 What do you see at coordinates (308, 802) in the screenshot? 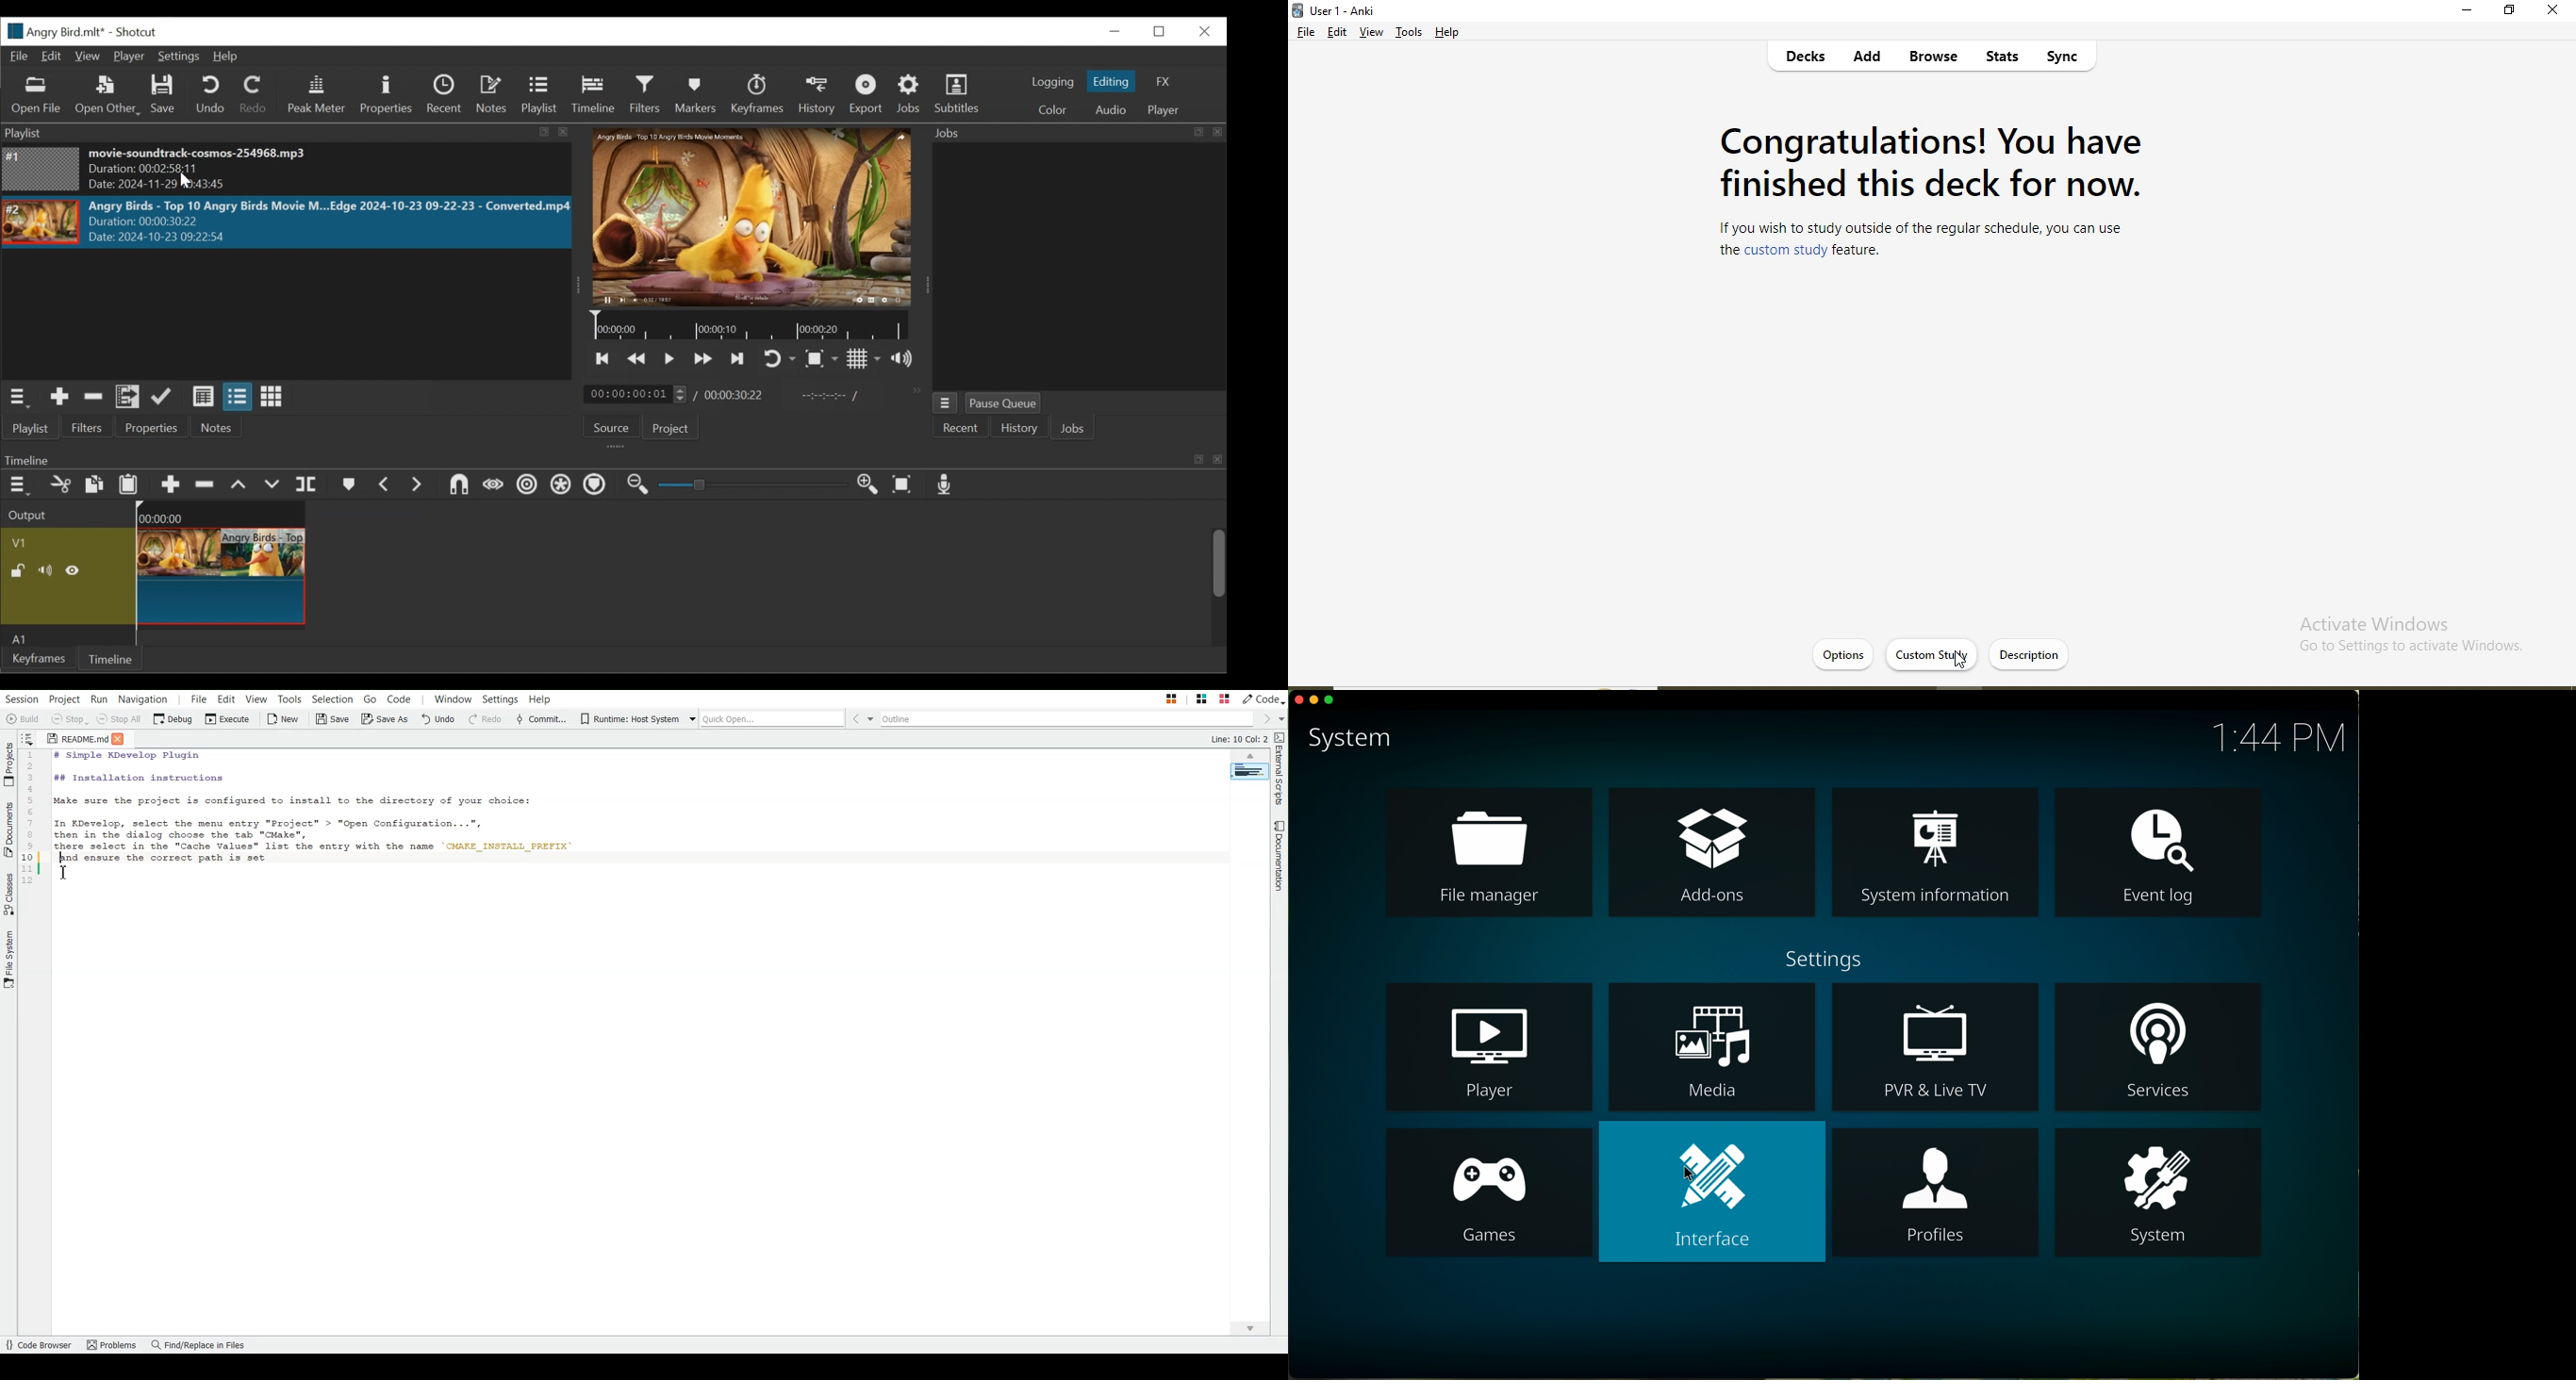
I see `Make sure the project is configured to install to the directory of your choice:` at bounding box center [308, 802].